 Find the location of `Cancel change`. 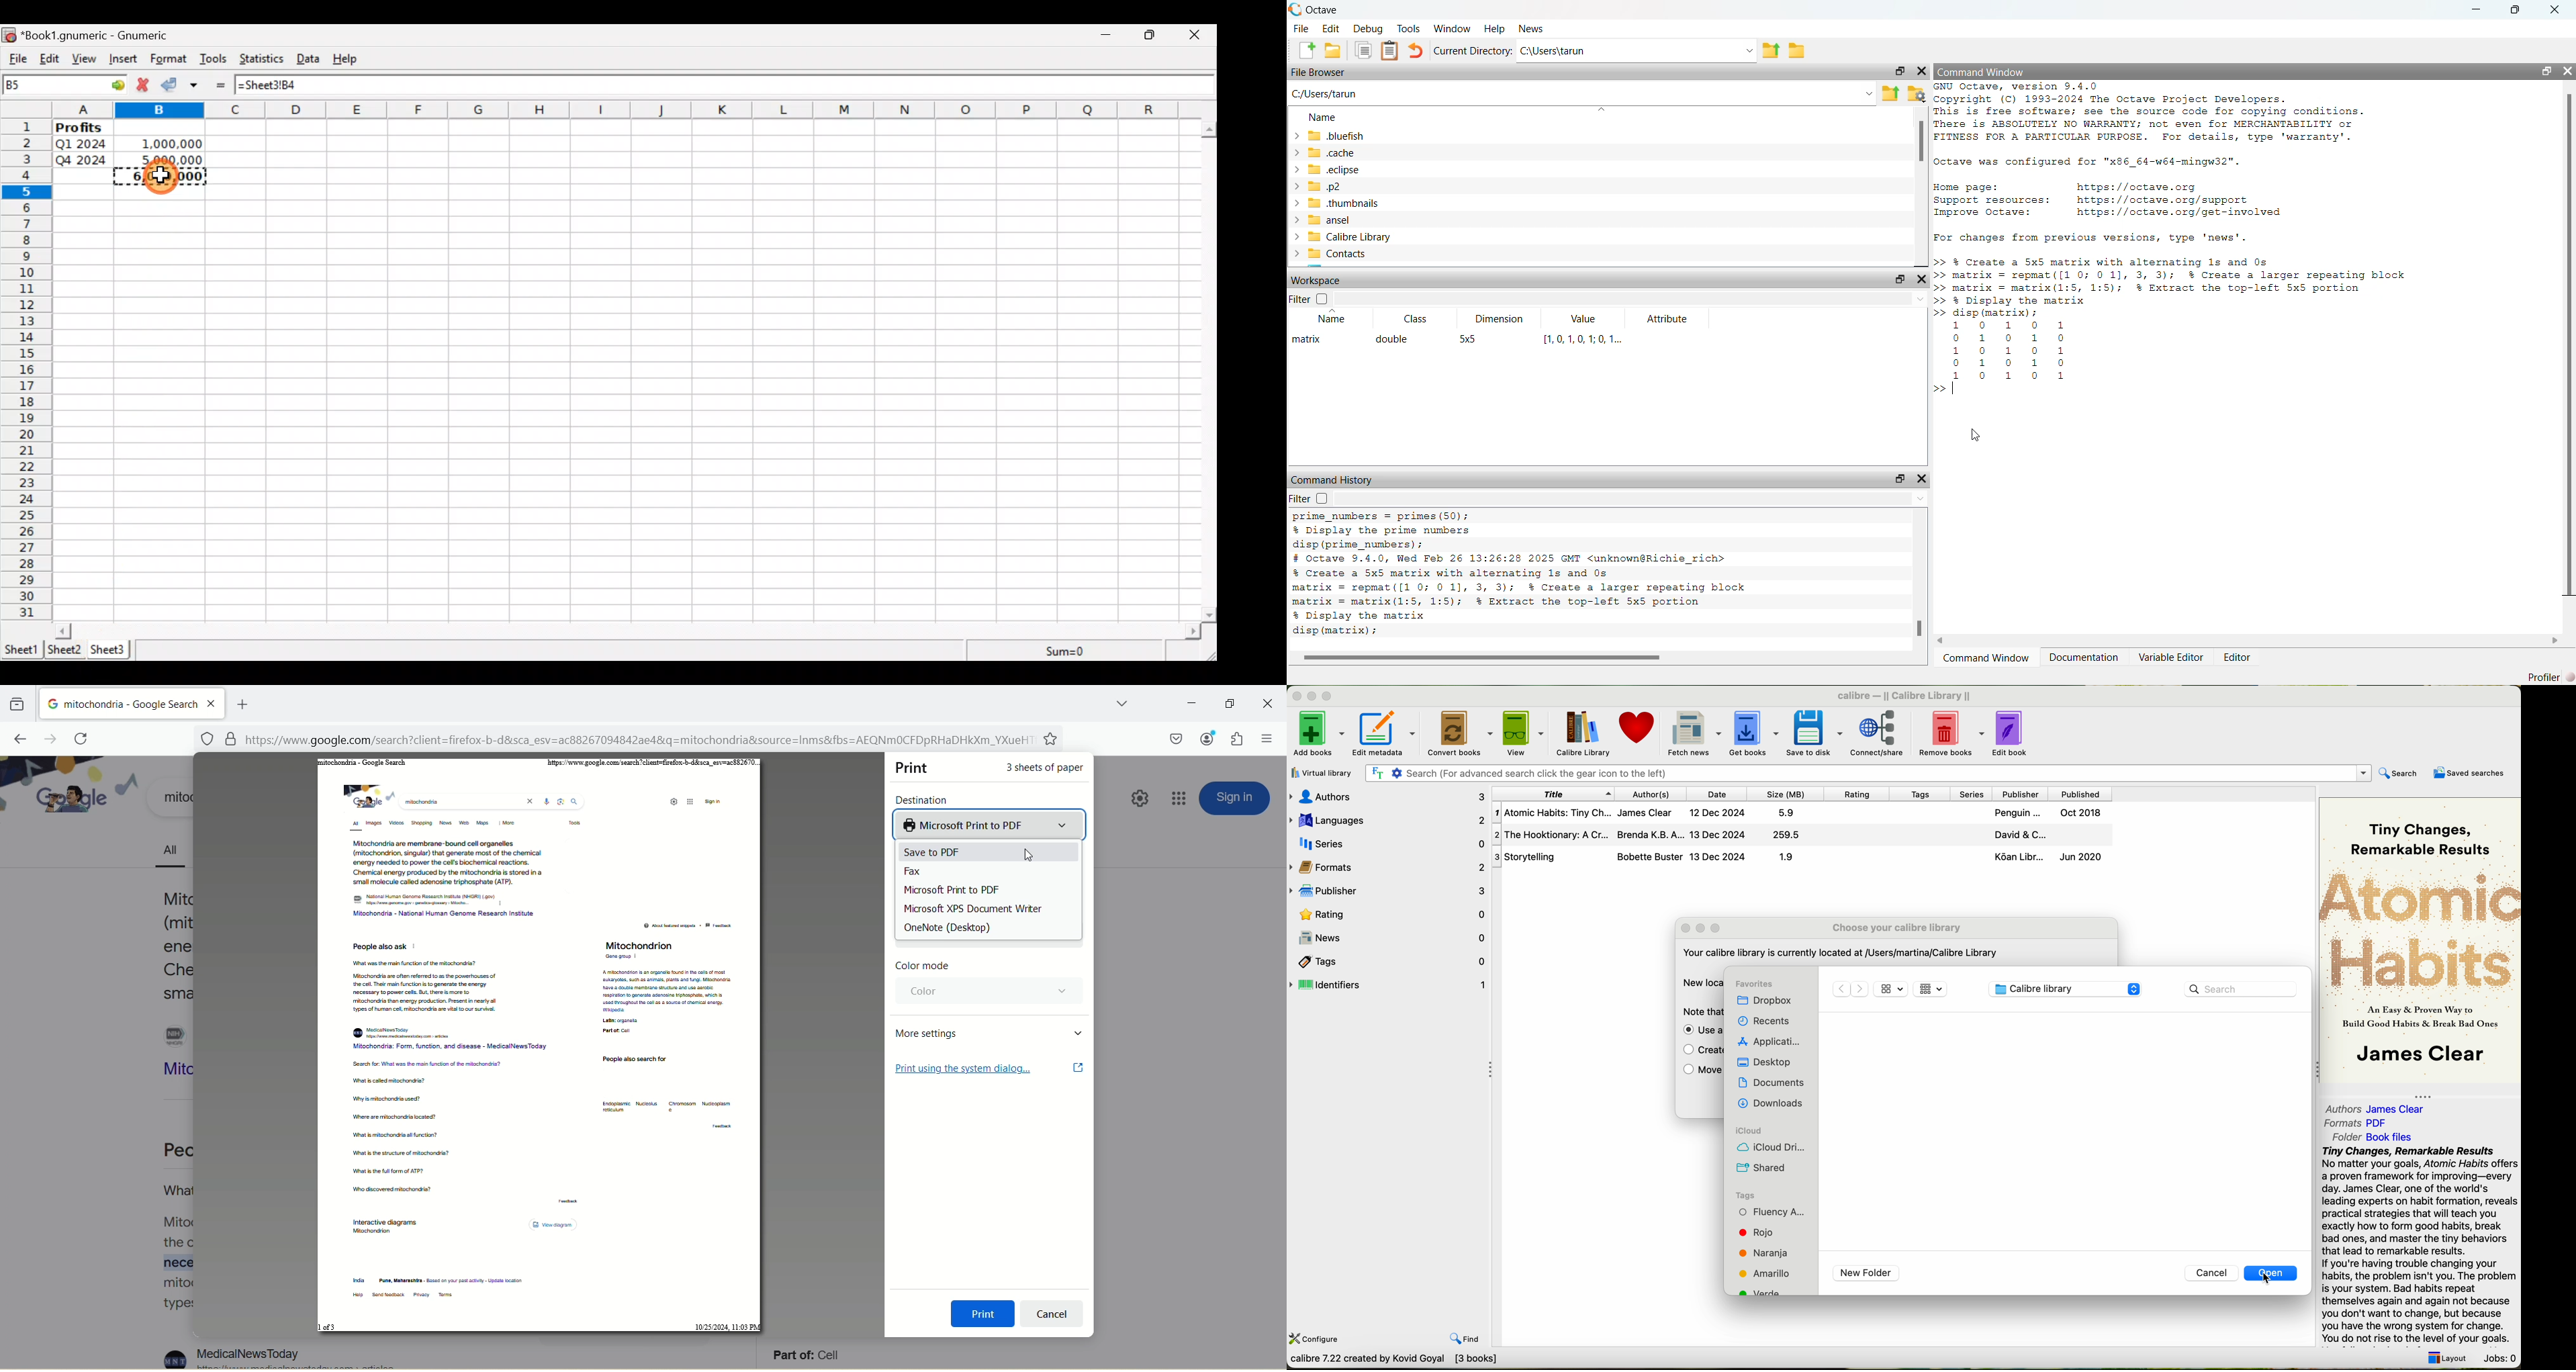

Cancel change is located at coordinates (145, 86).